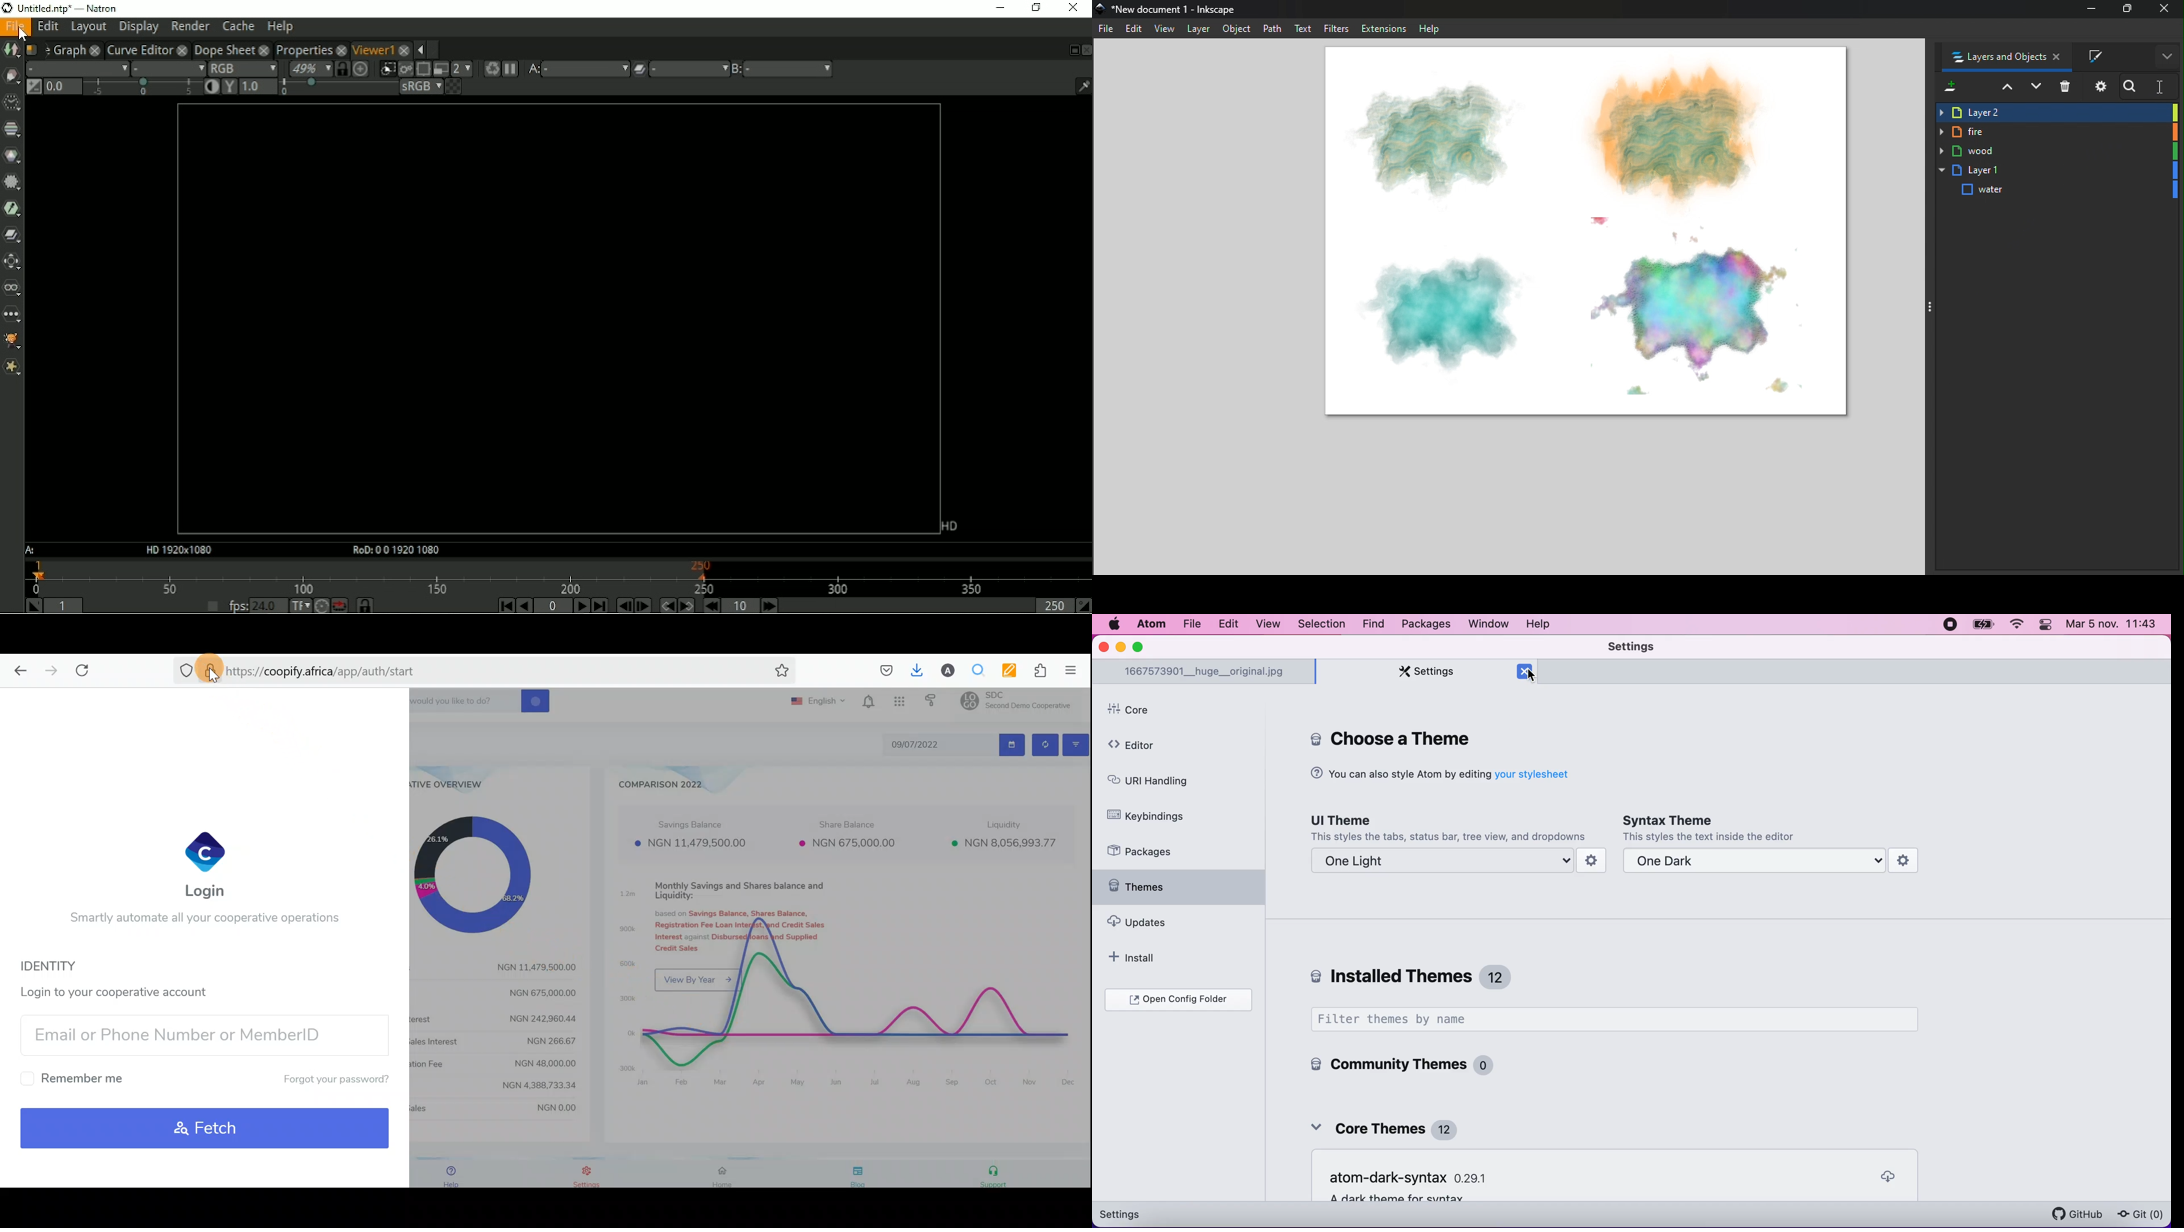 The height and width of the screenshot is (1232, 2184). I want to click on Downloads, so click(915, 669).